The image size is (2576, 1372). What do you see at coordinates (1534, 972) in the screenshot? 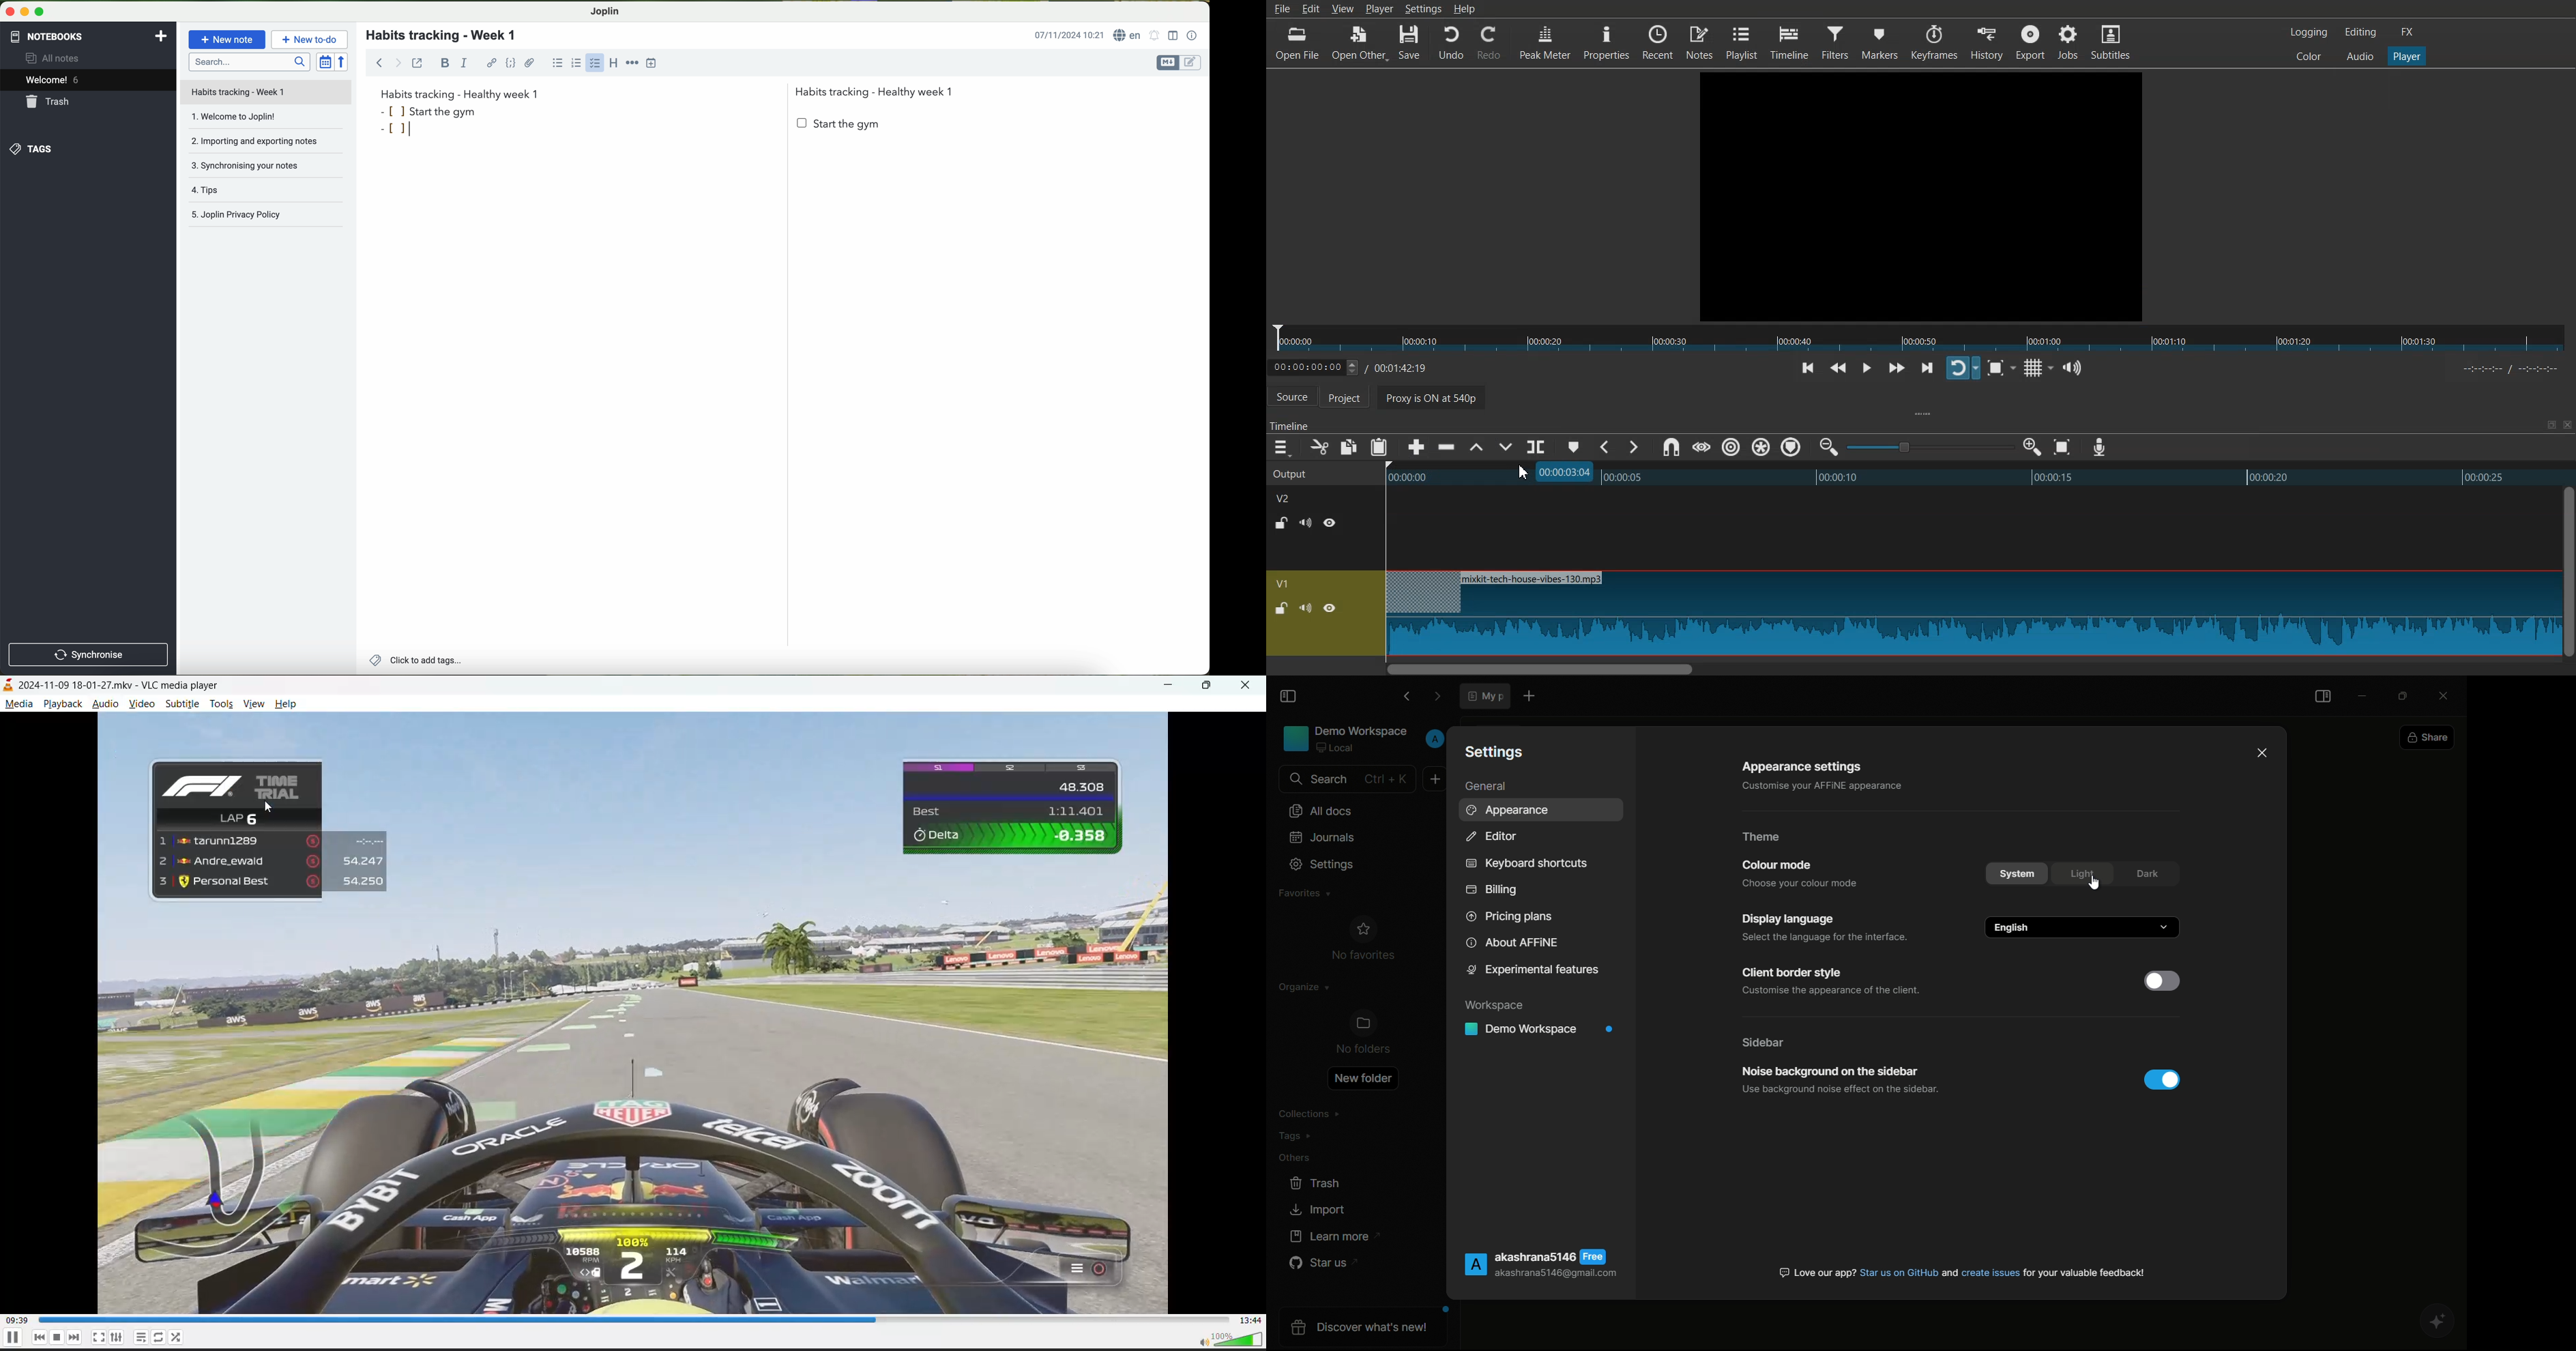
I see `experimental features` at bounding box center [1534, 972].